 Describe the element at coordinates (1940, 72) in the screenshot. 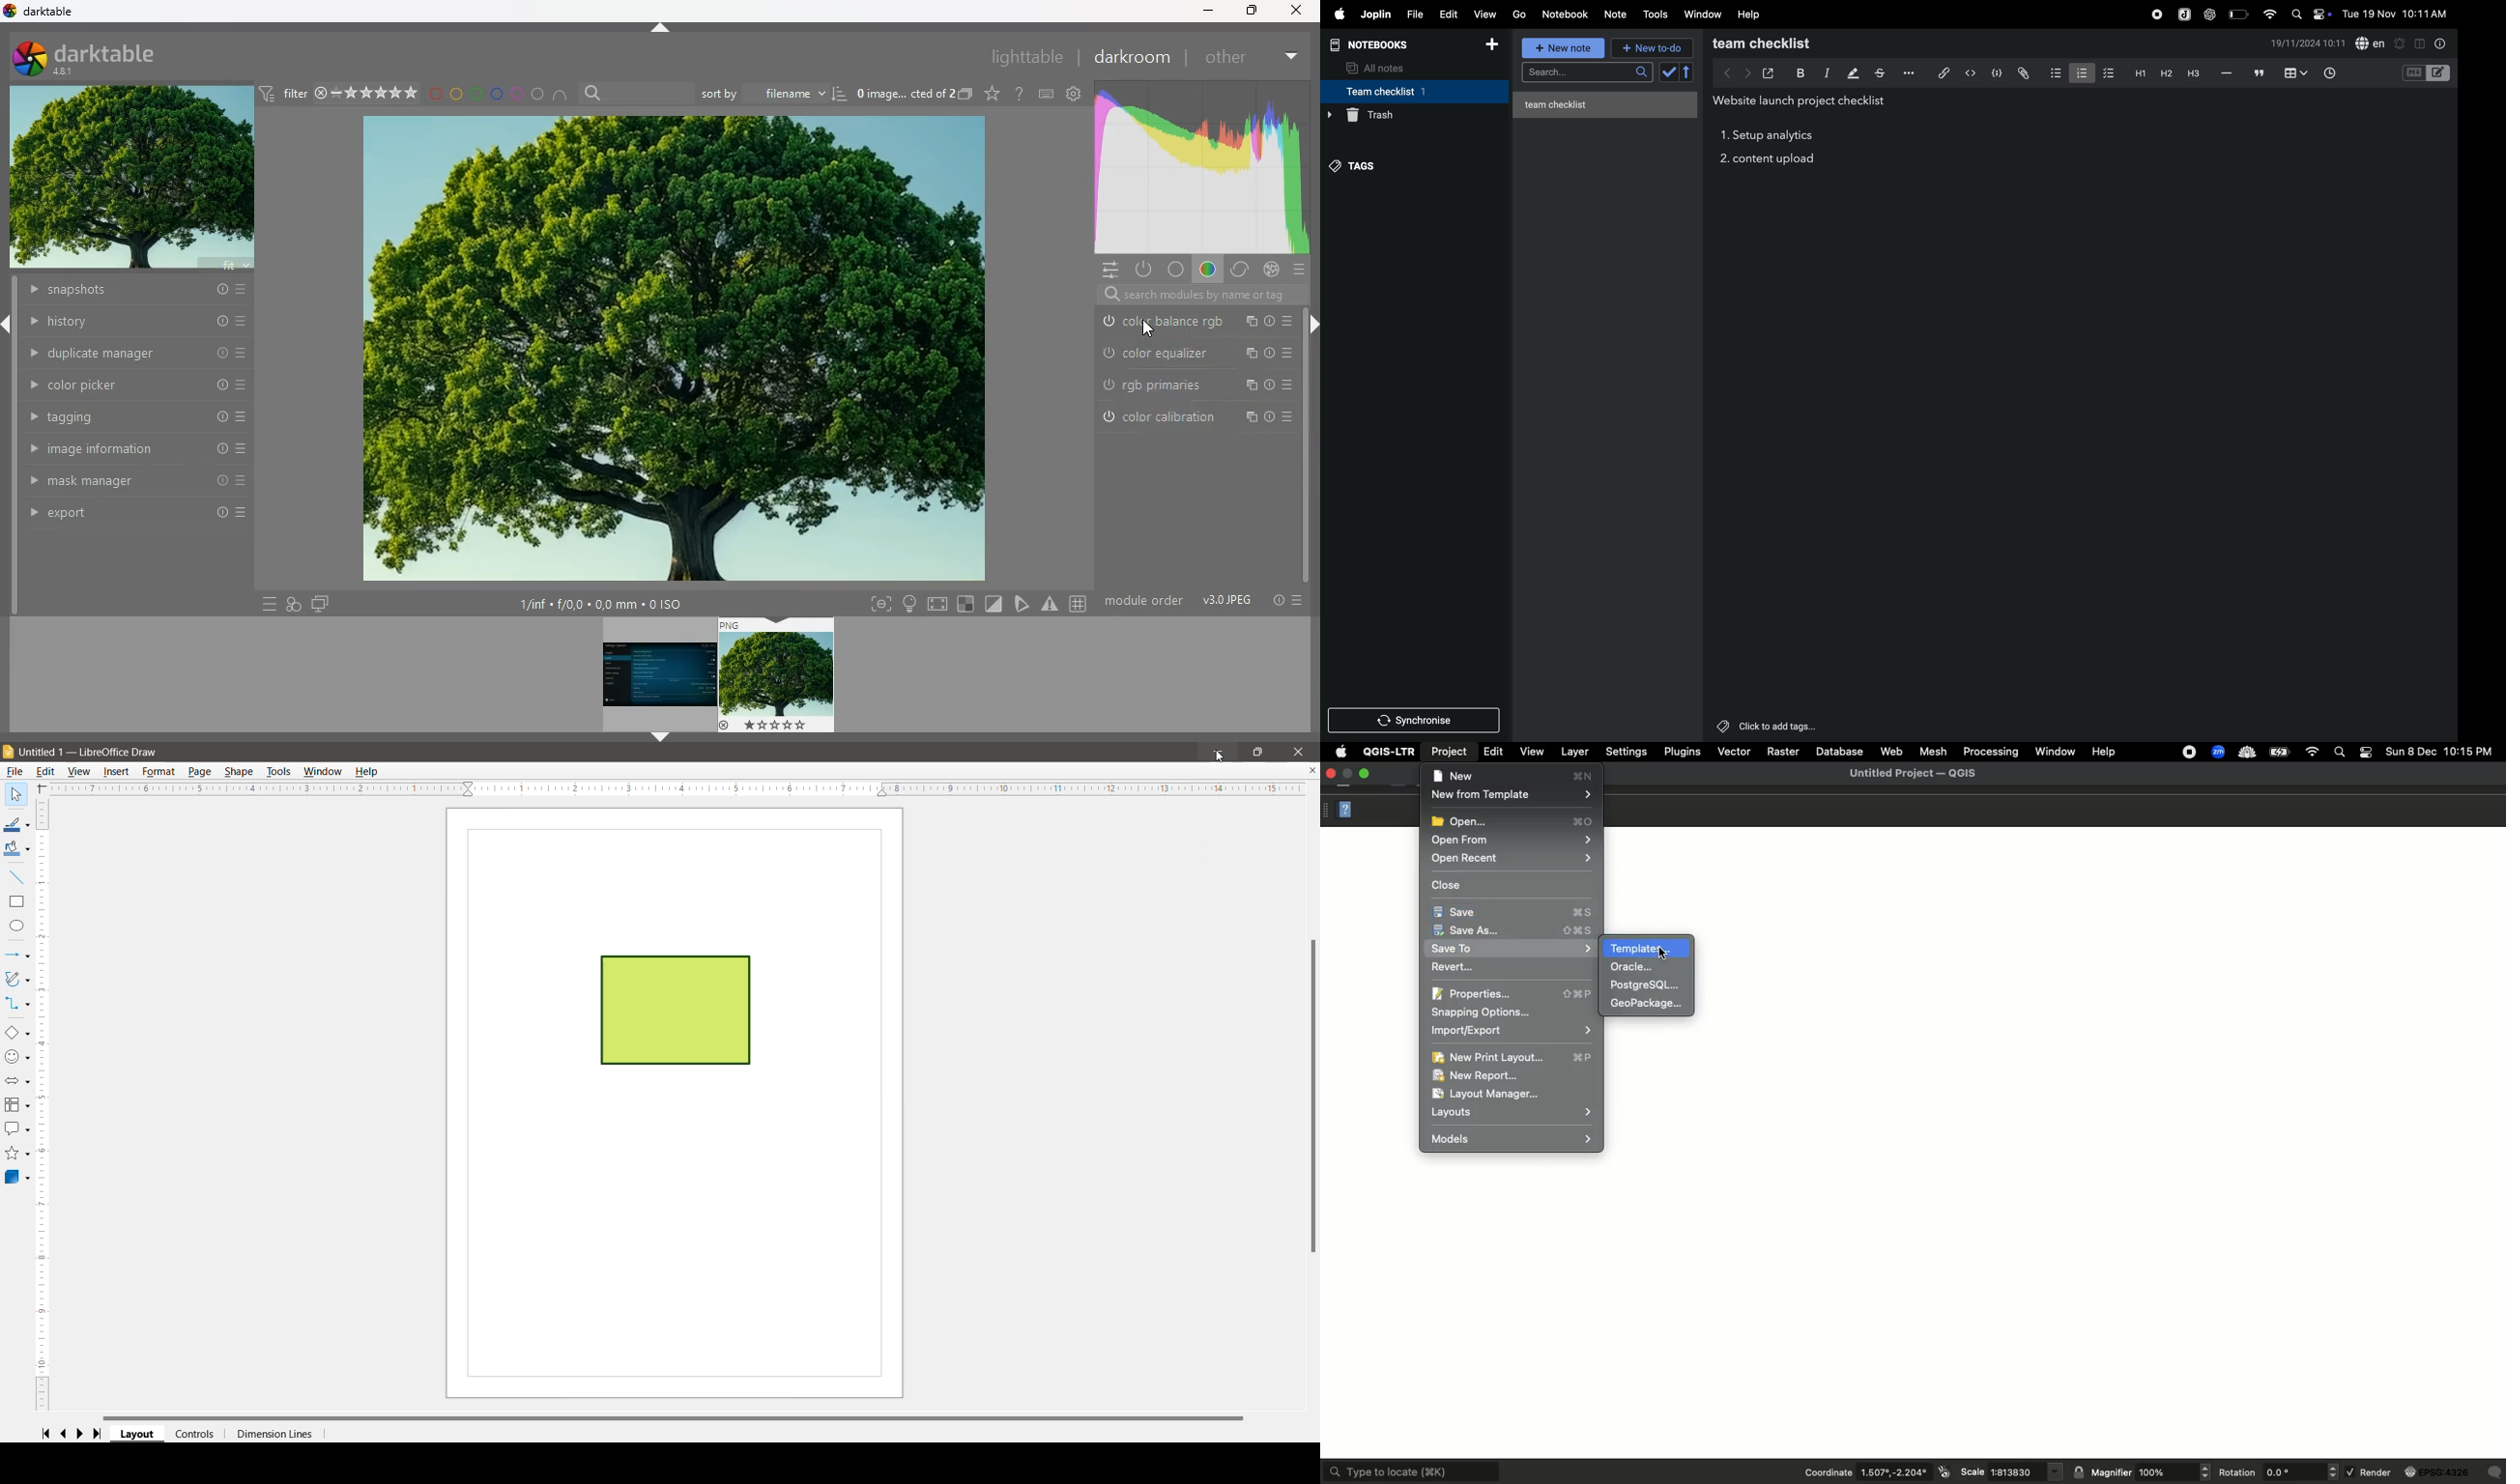

I see `hyperlink` at that location.